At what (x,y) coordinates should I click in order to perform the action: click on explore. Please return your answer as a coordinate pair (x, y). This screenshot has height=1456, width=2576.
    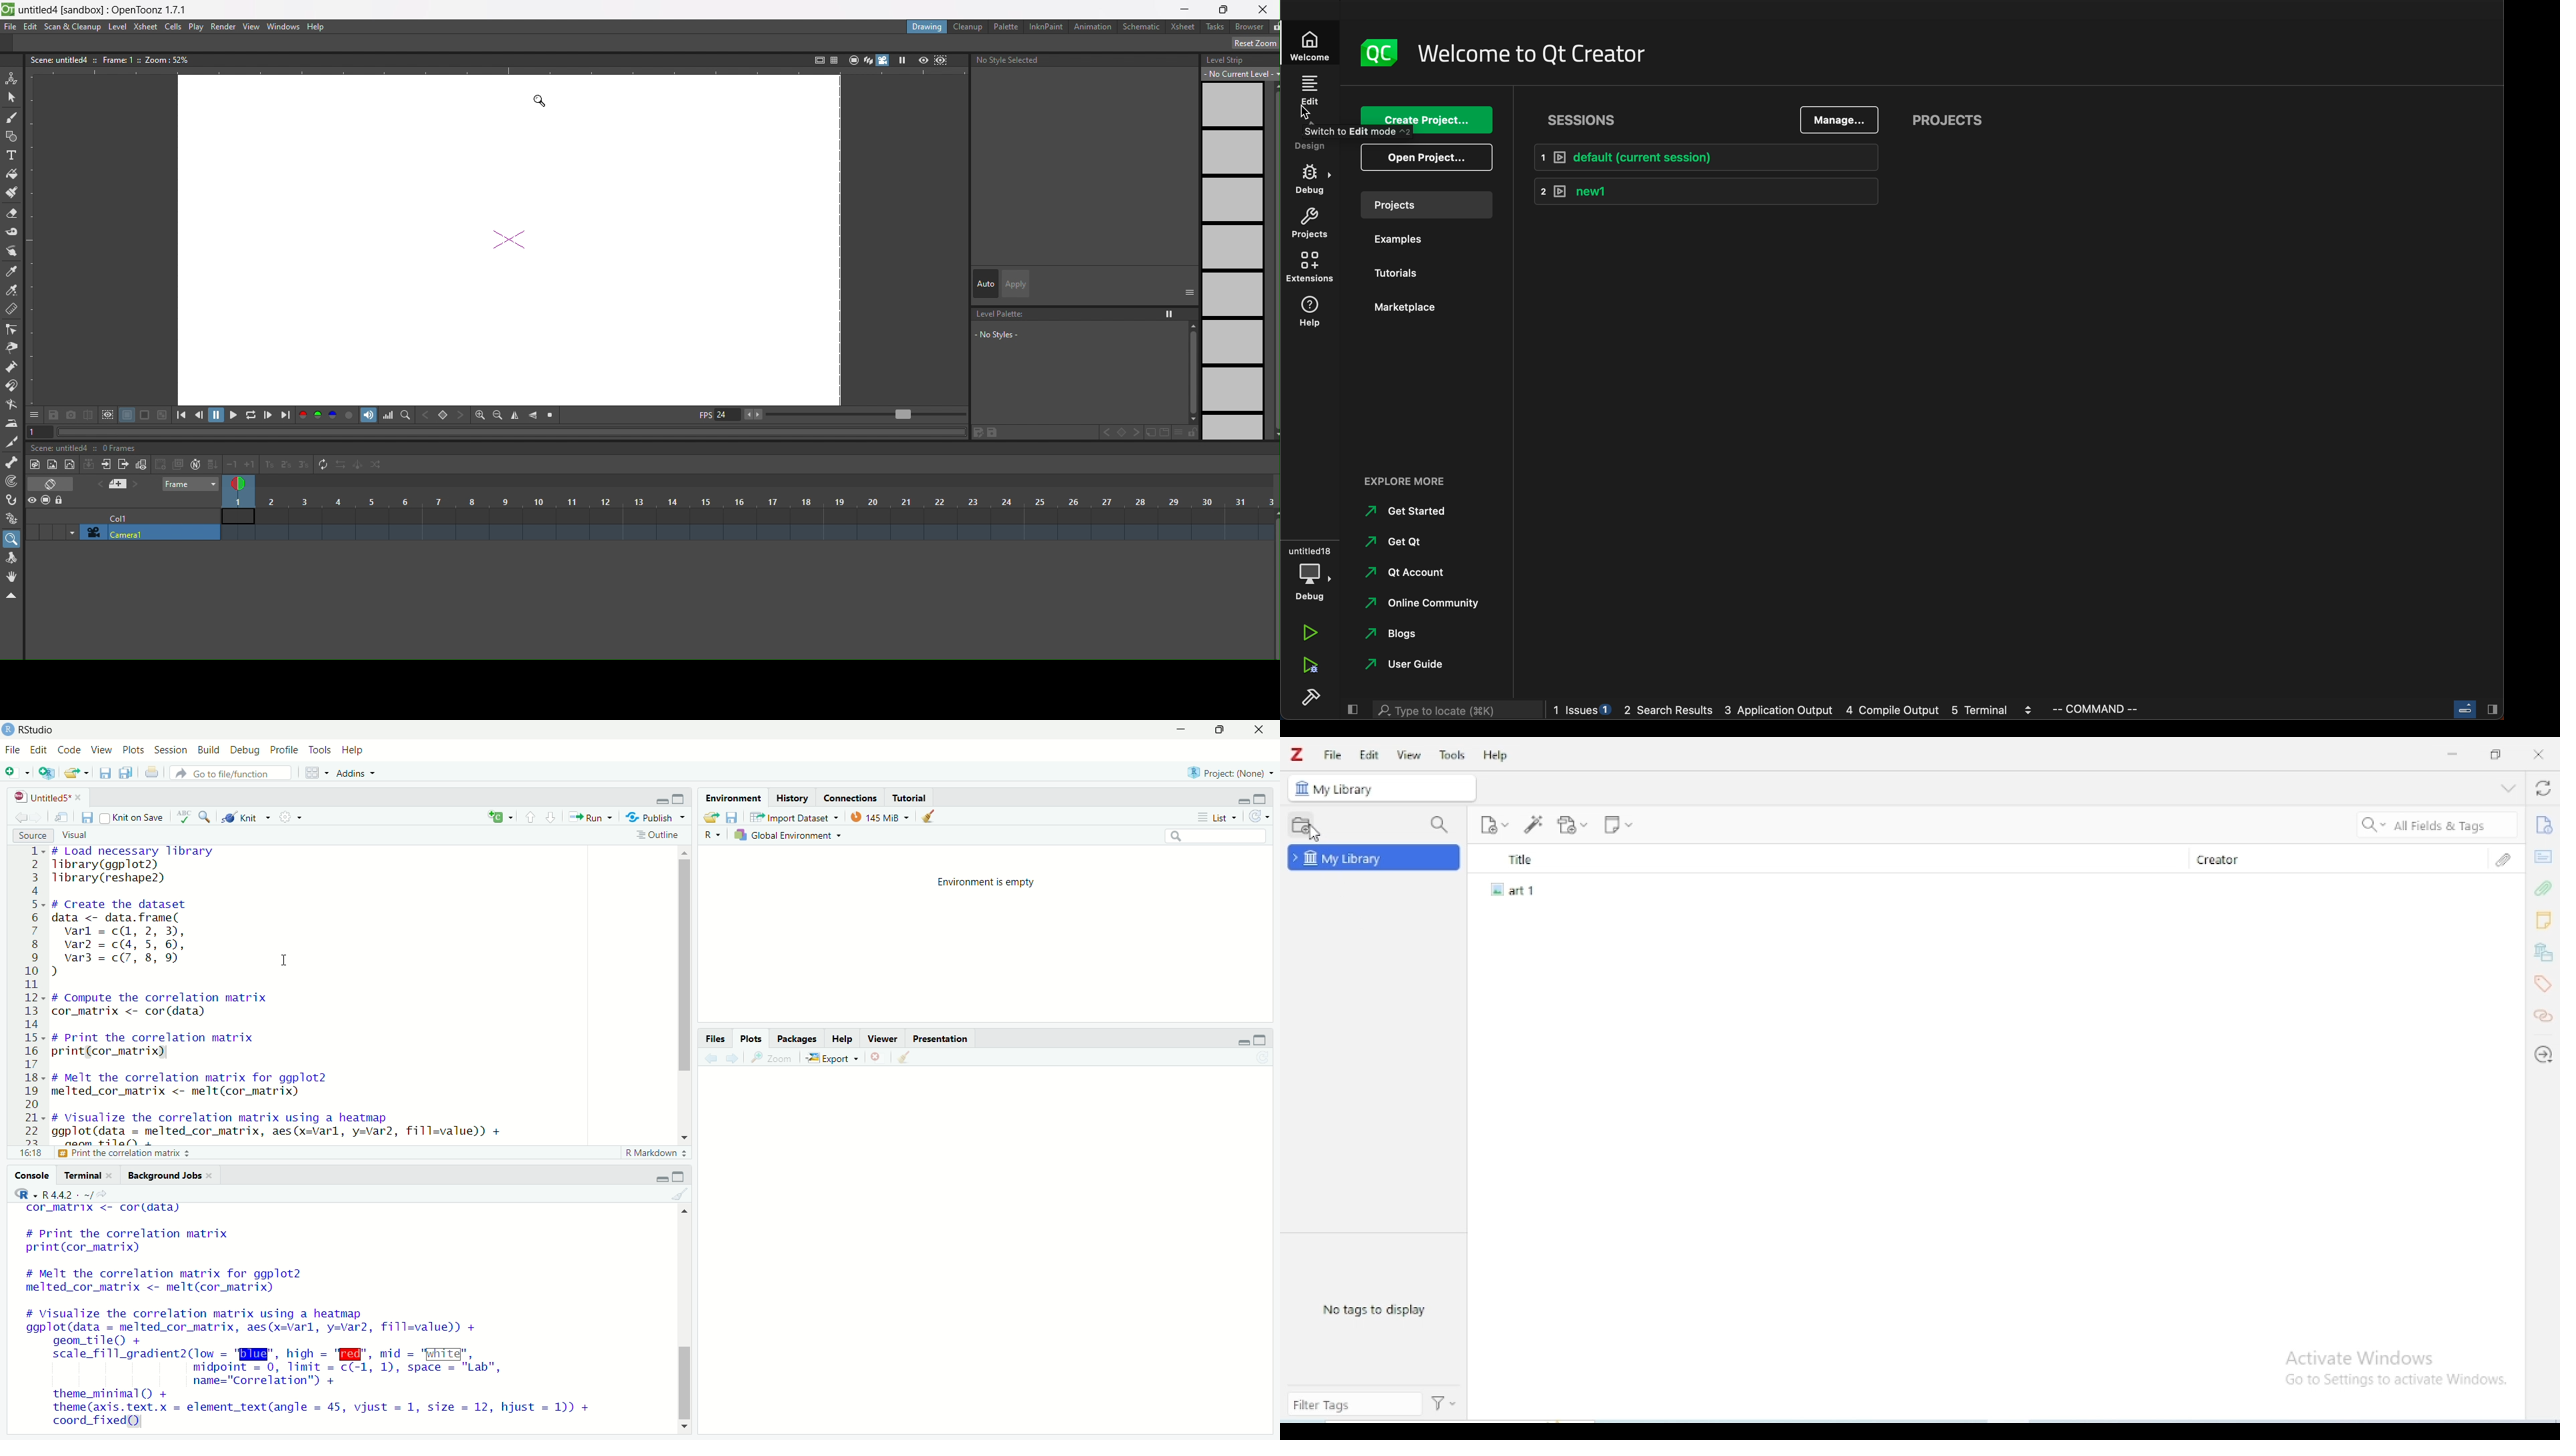
    Looking at the image, I should click on (1423, 479).